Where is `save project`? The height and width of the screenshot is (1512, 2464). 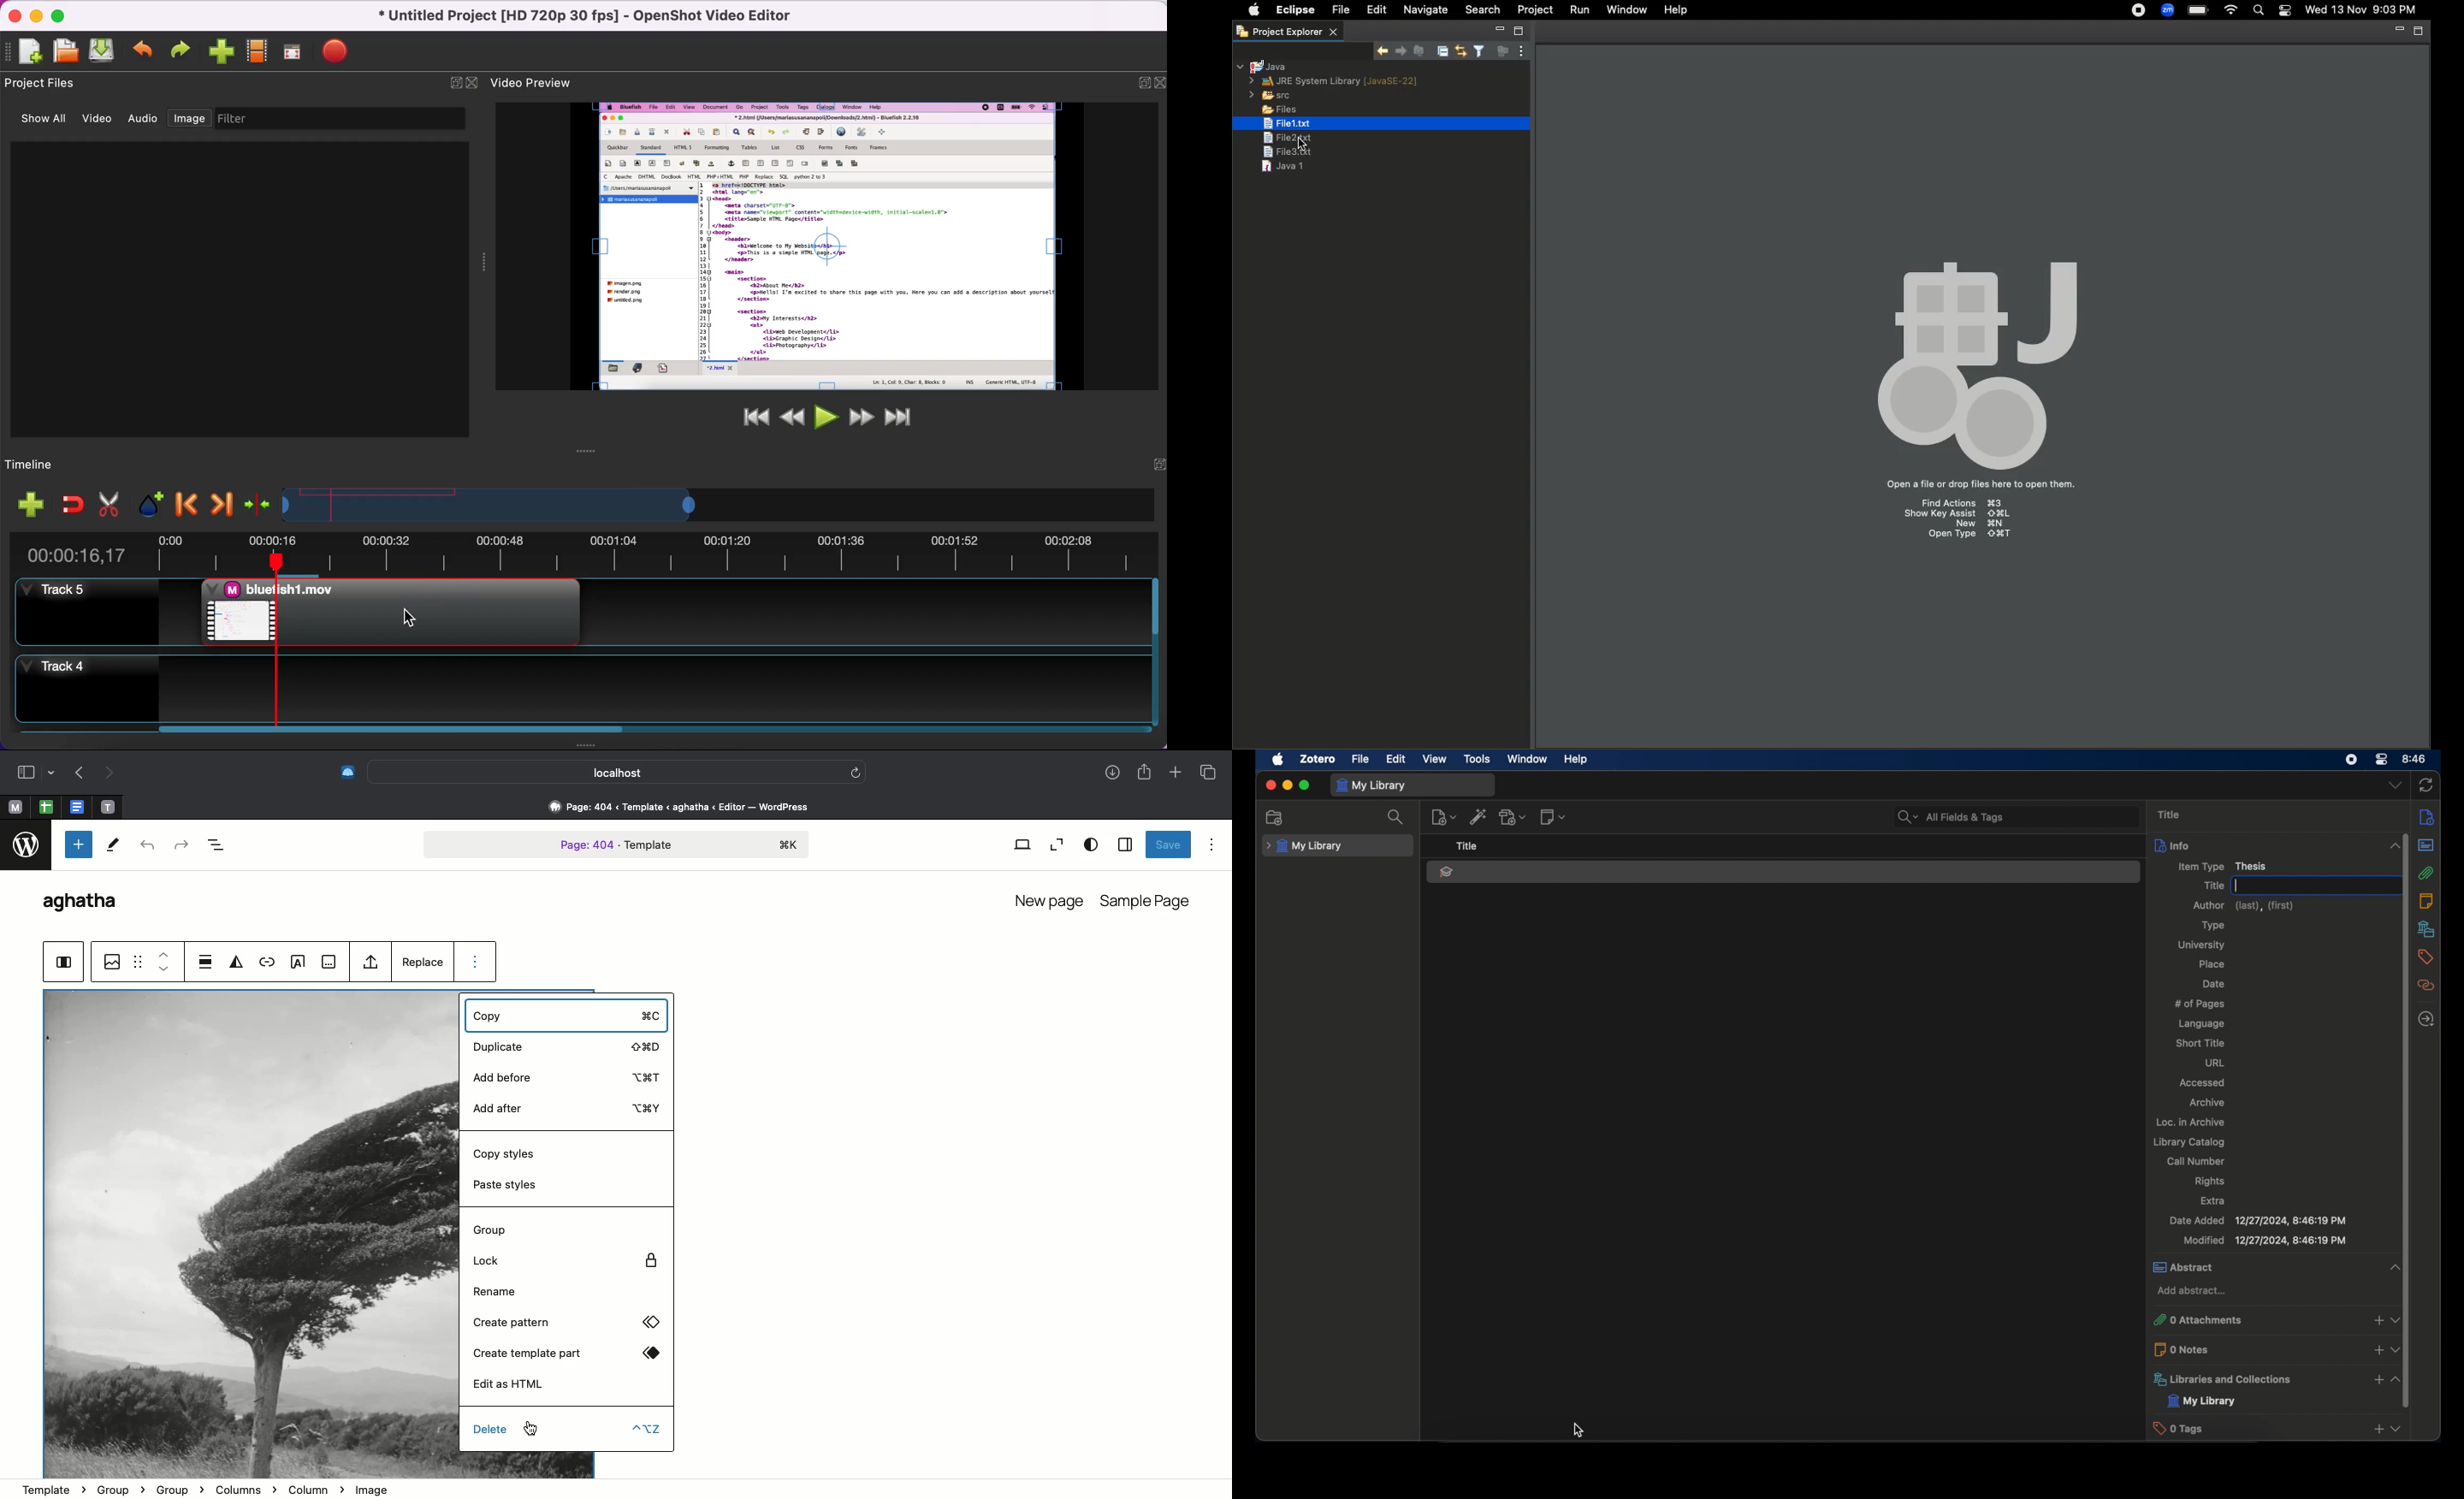 save project is located at coordinates (104, 50).